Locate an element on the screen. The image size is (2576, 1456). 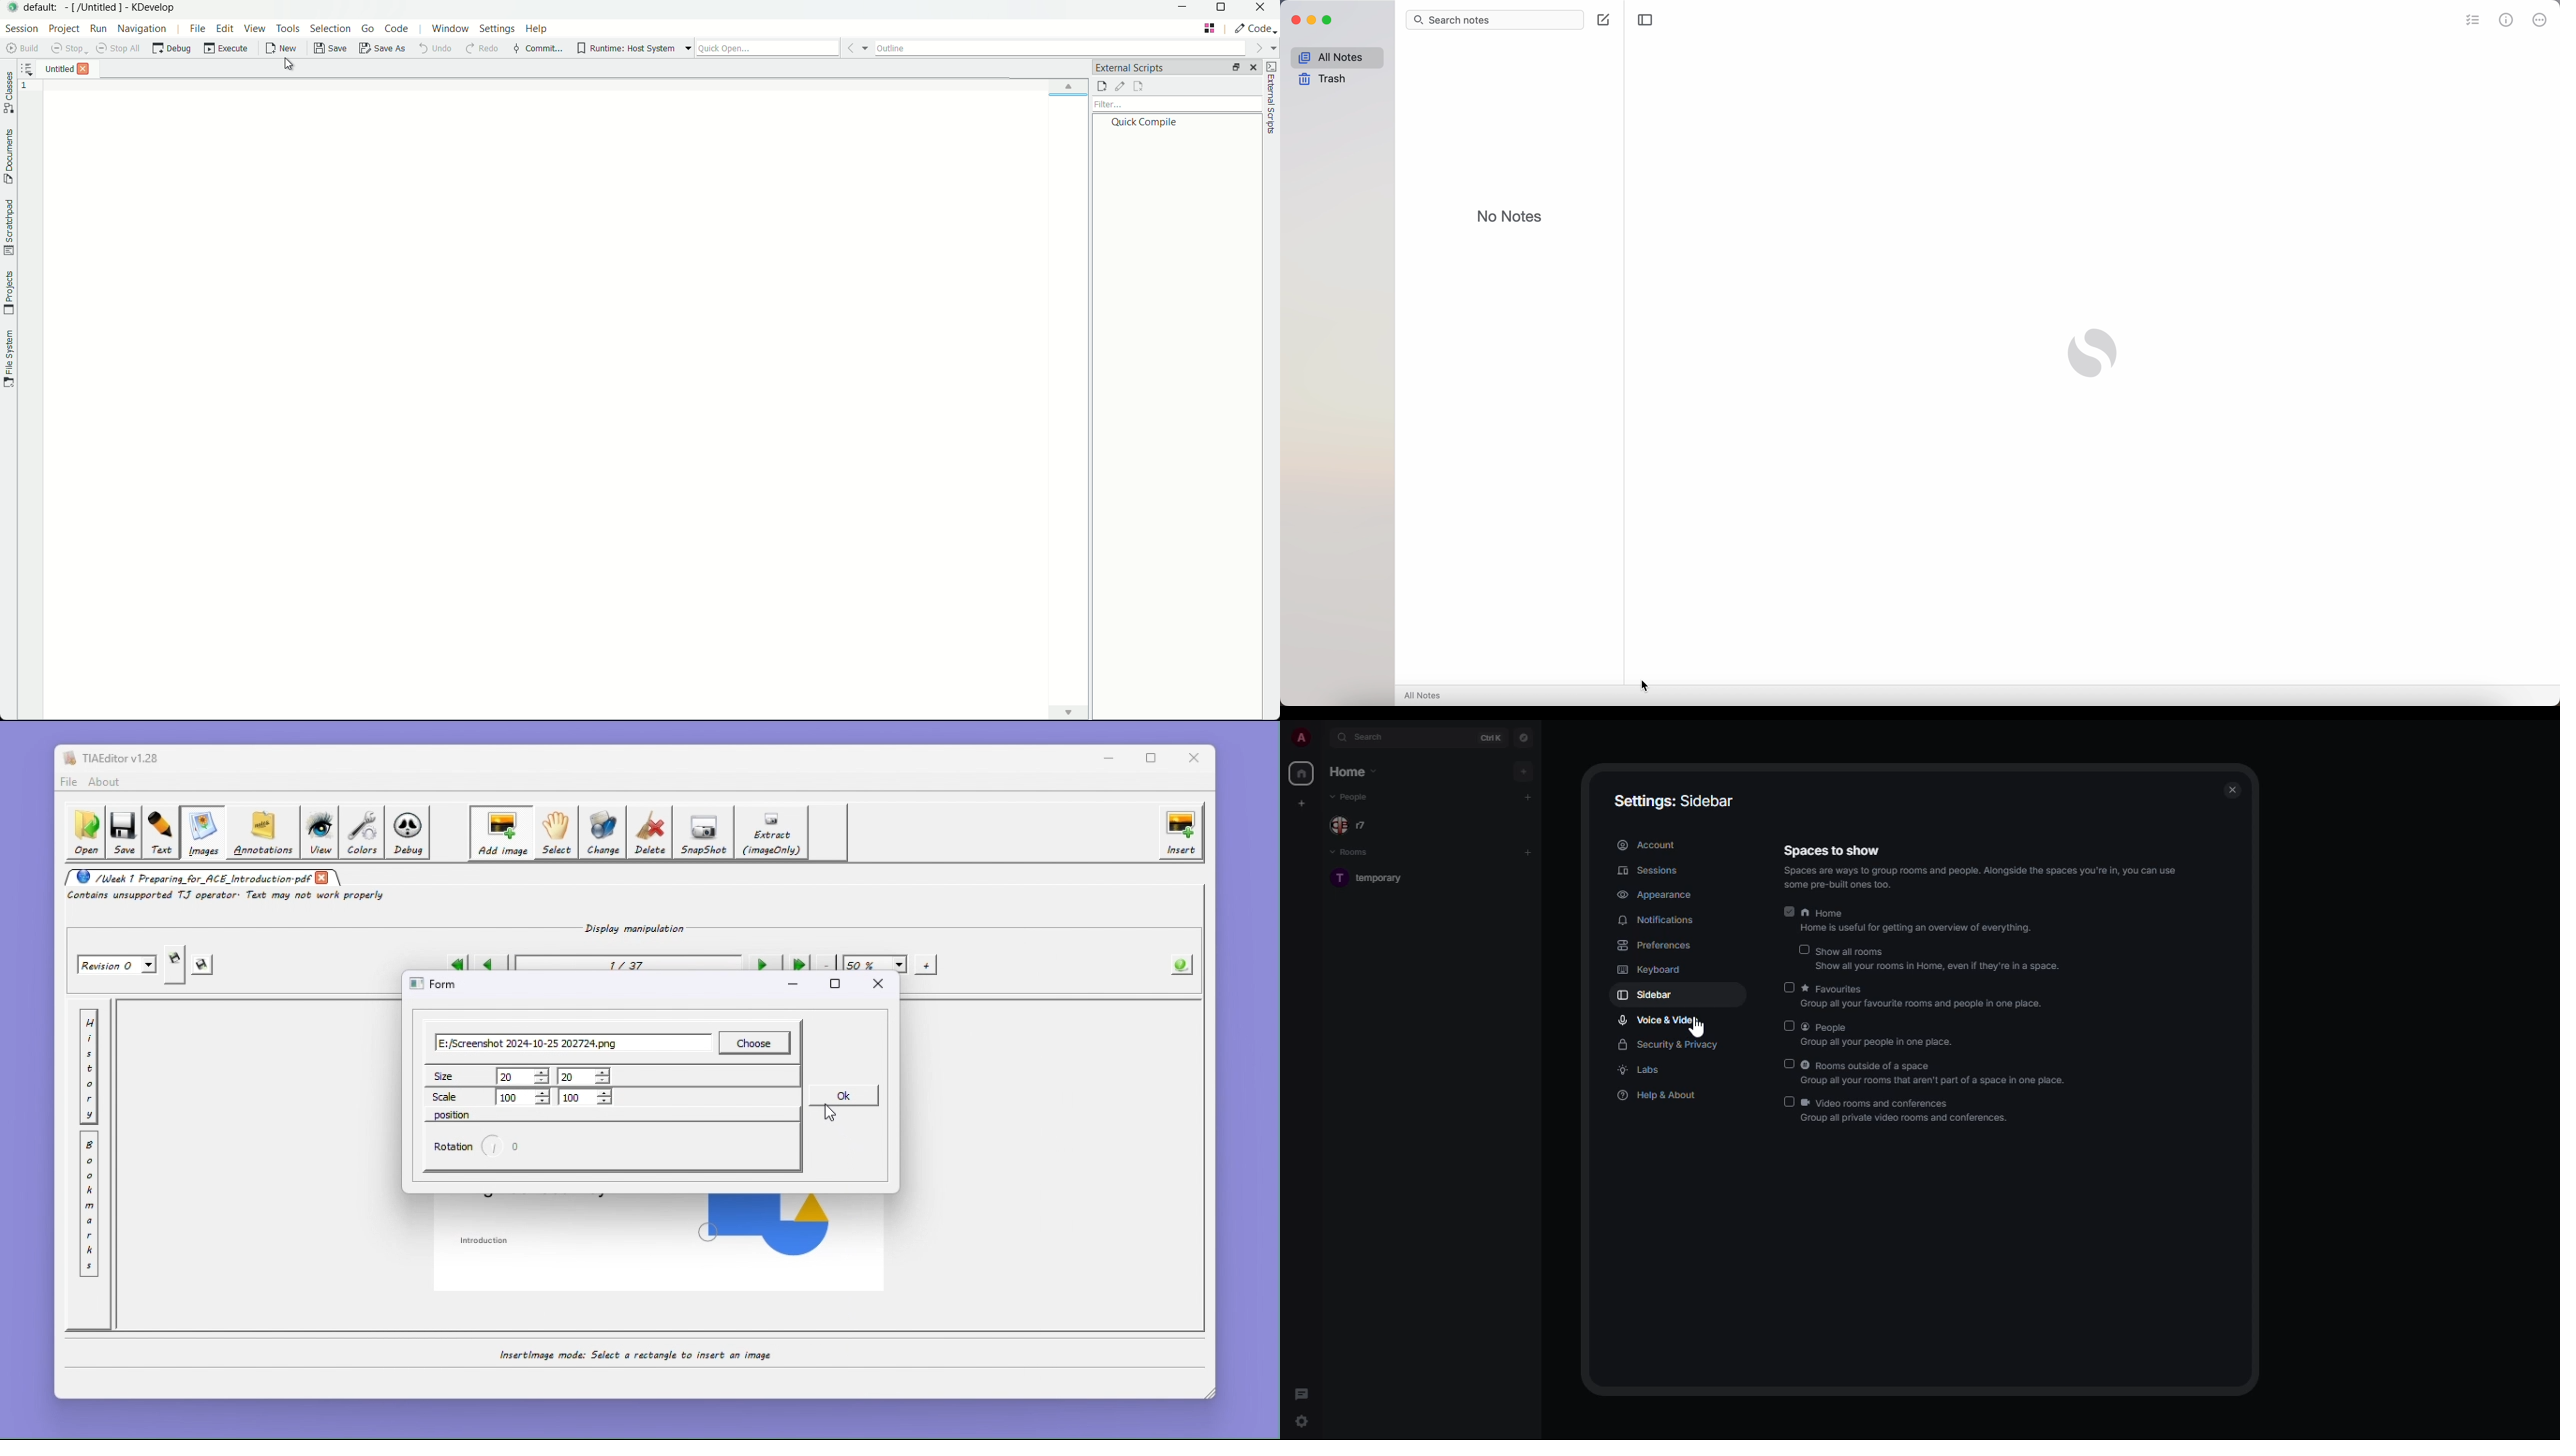
notifications is located at coordinates (1657, 921).